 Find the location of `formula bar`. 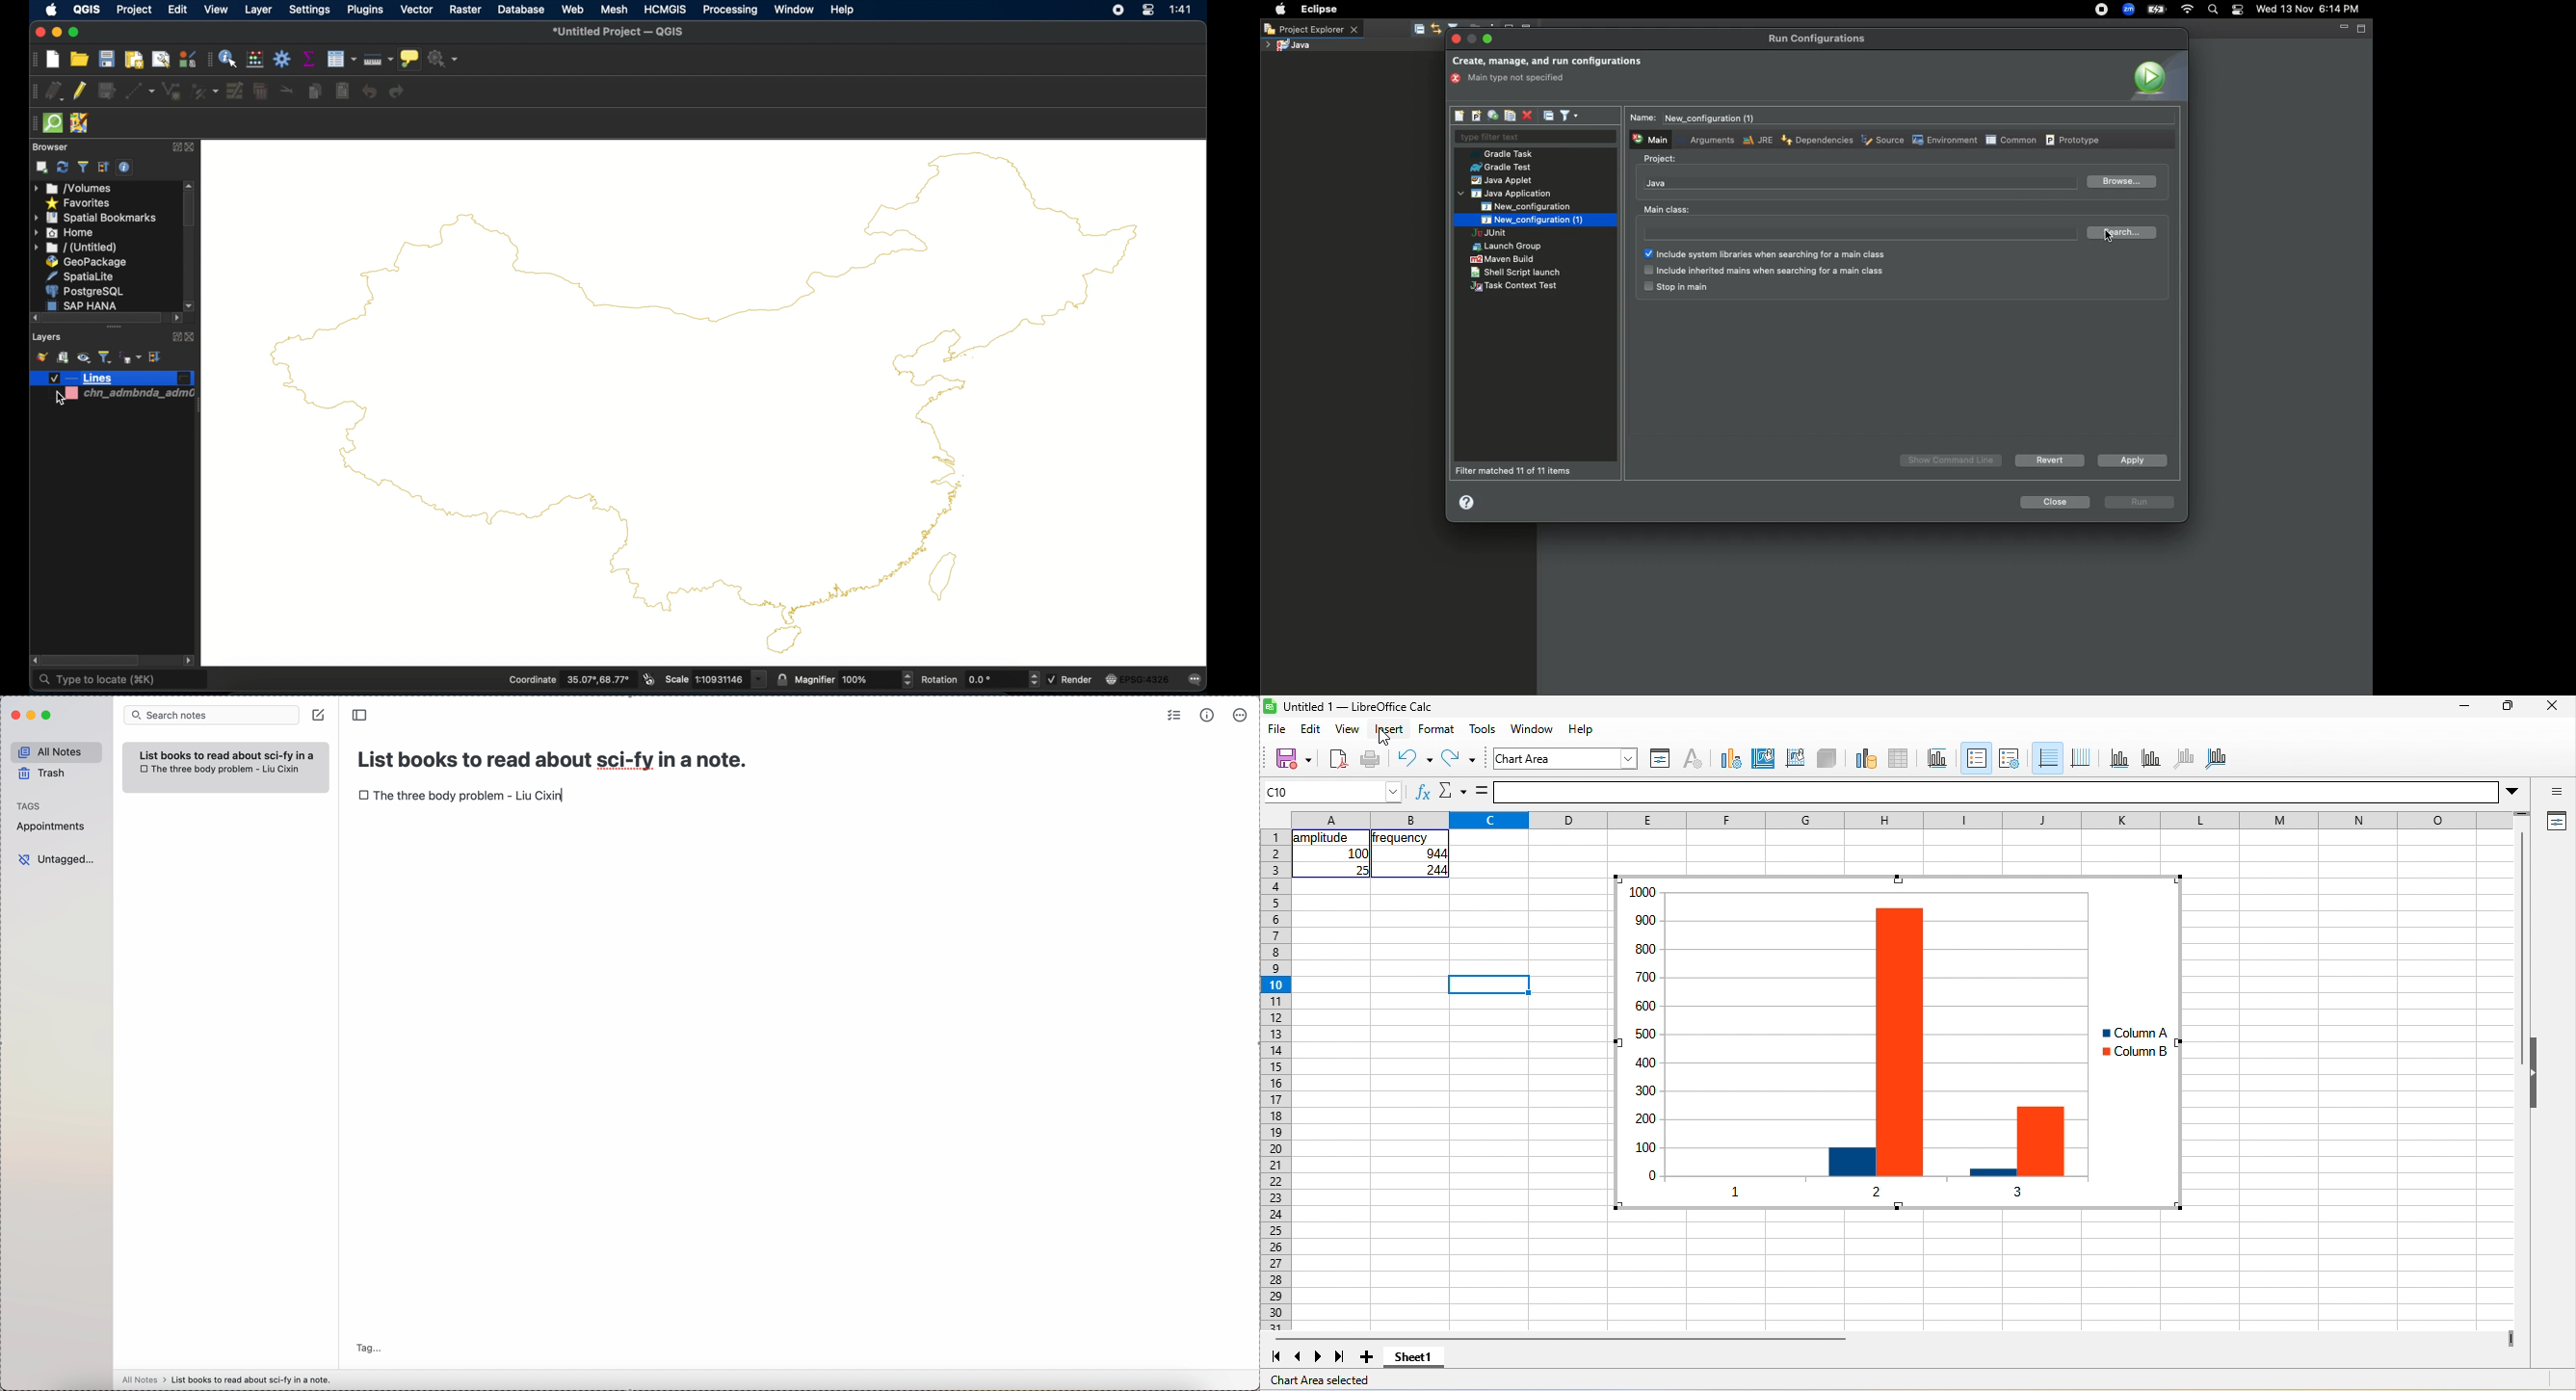

formula bar is located at coordinates (2014, 792).